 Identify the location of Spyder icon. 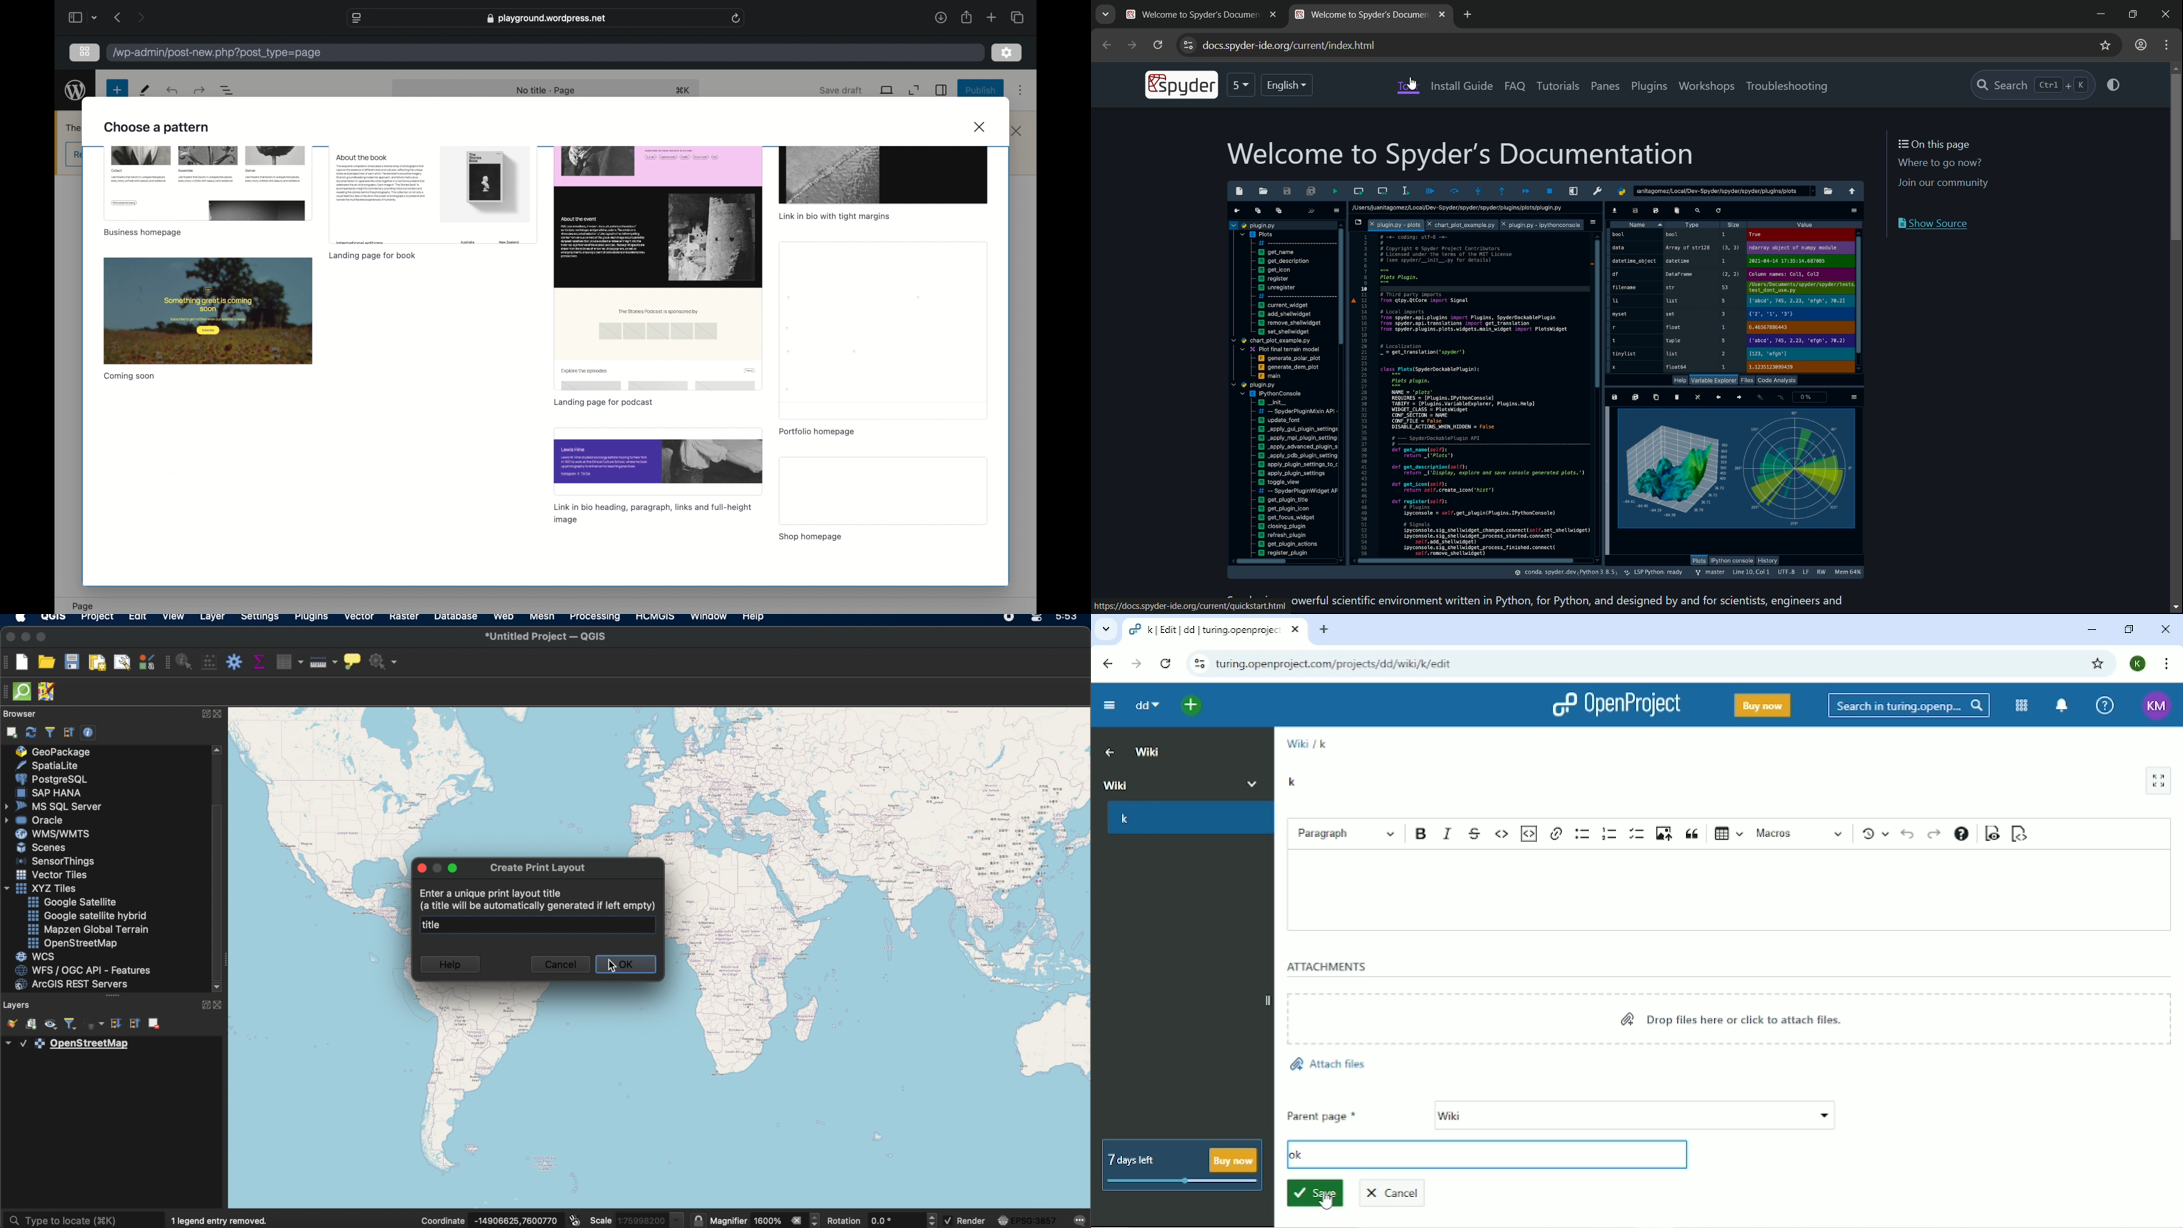
(1183, 85).